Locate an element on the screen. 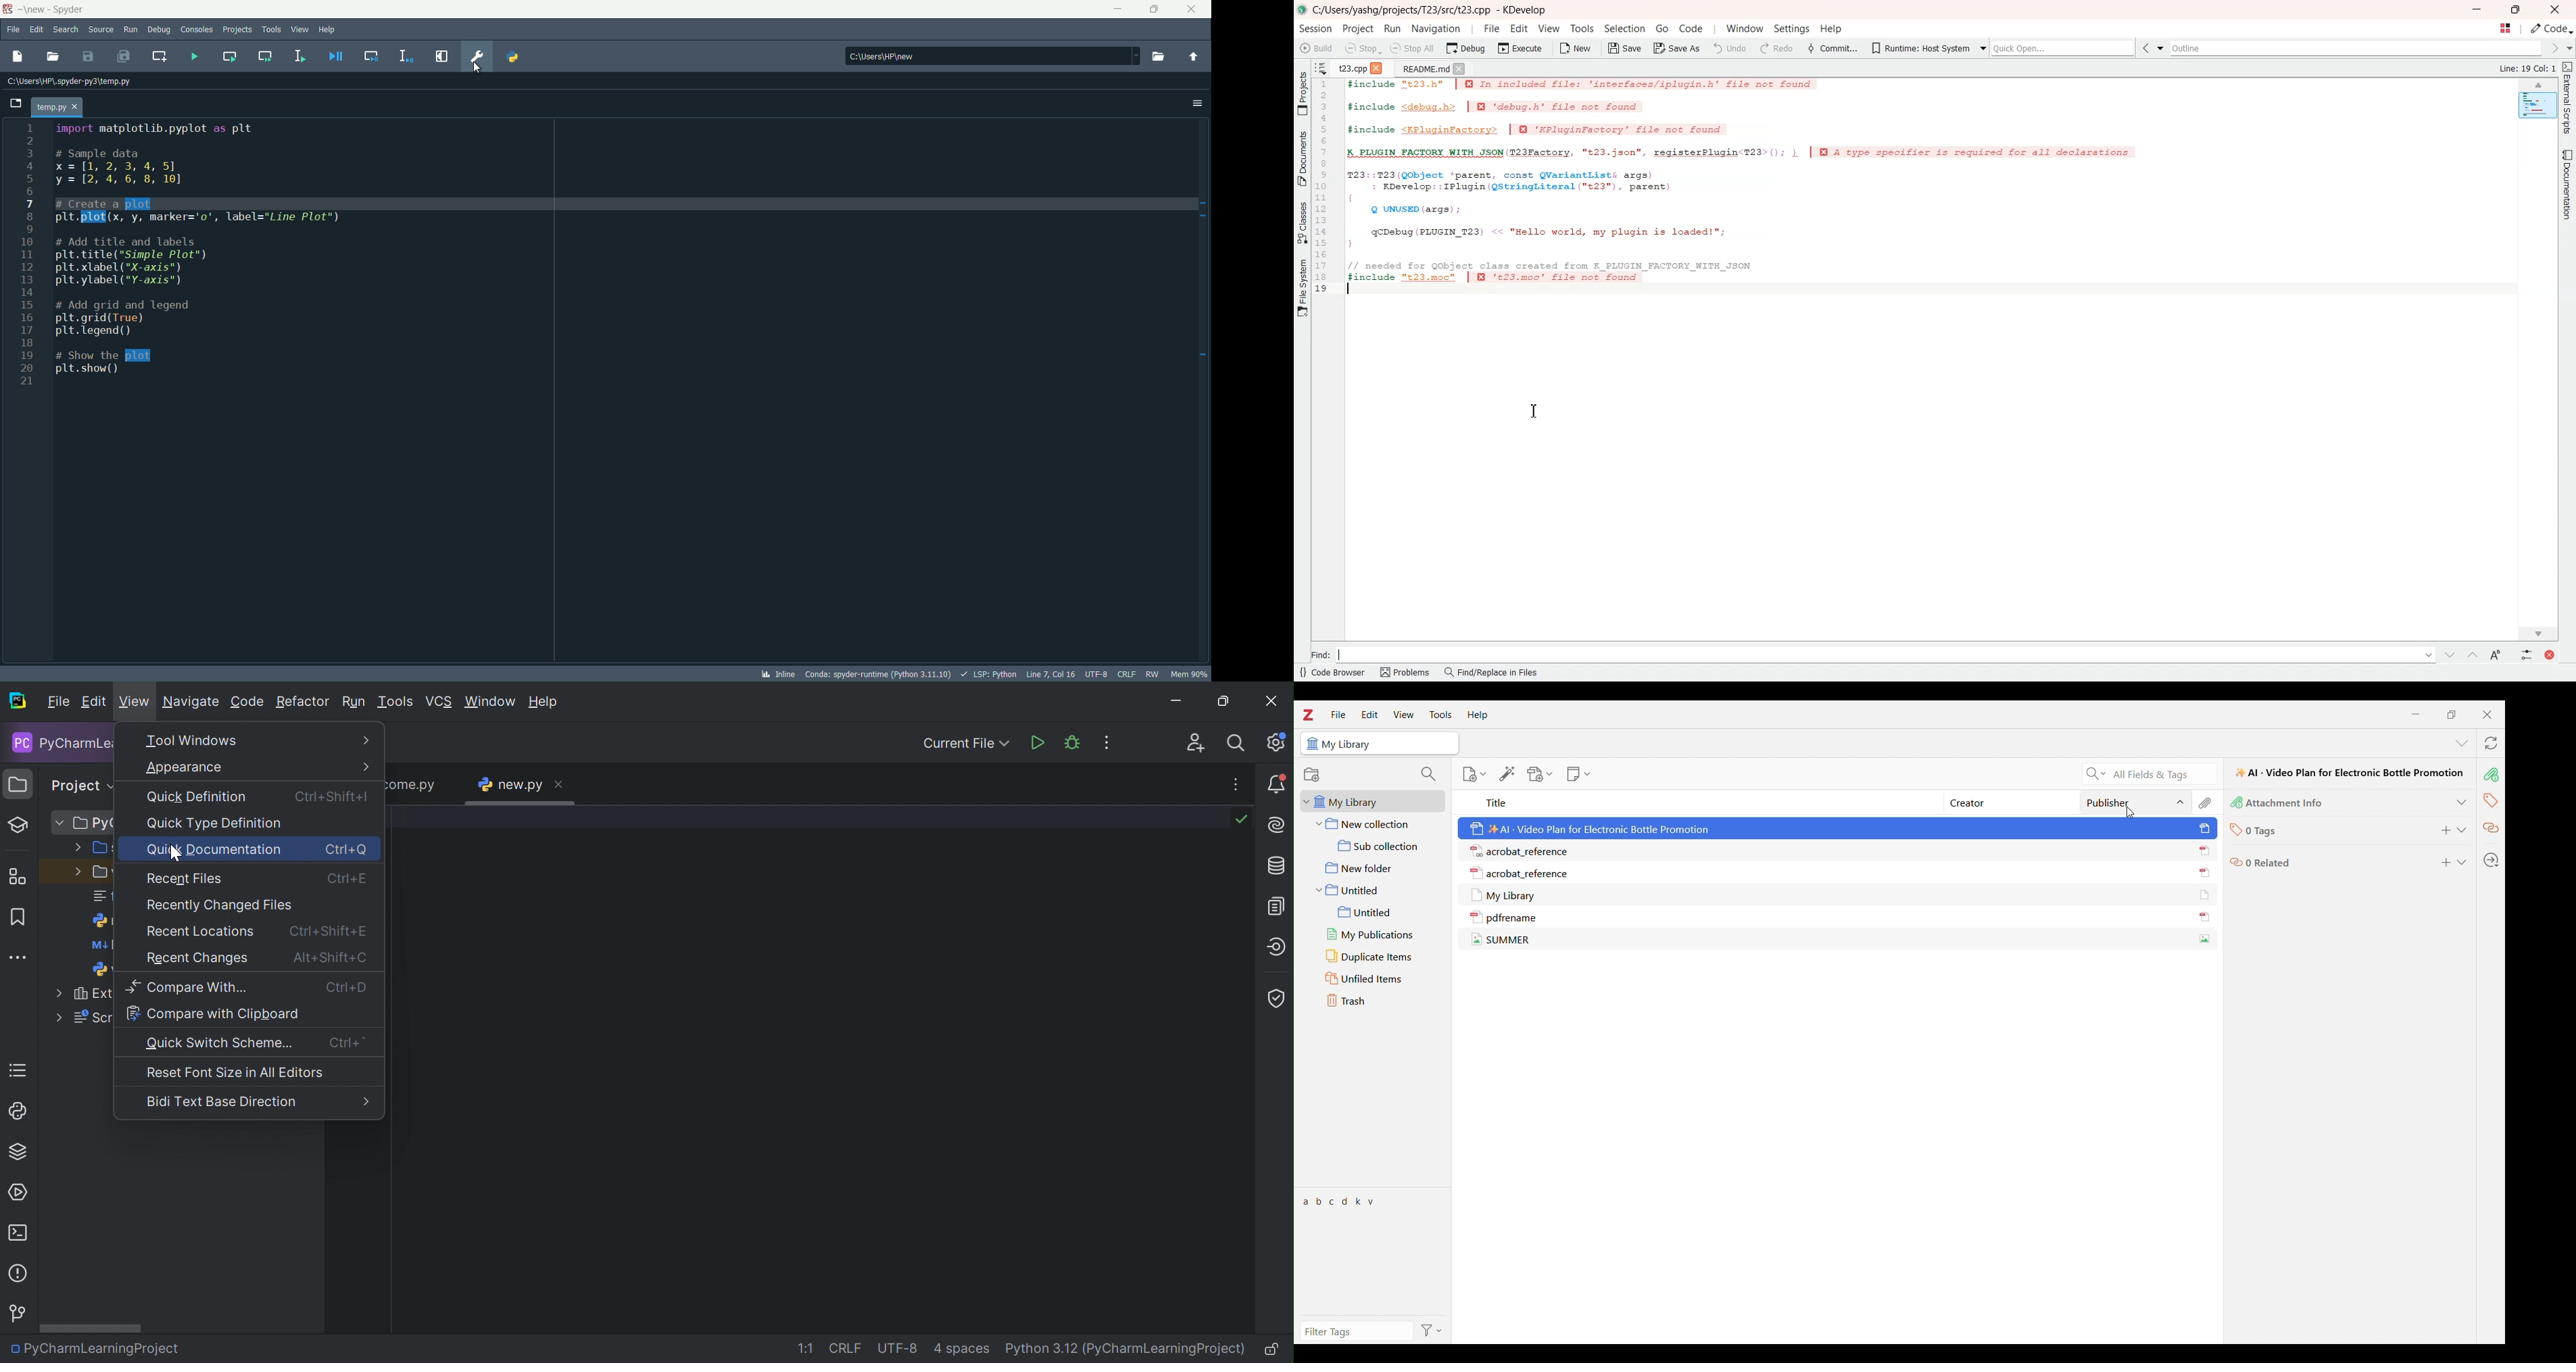 This screenshot has width=2576, height=1372. line numbers is located at coordinates (25, 257).